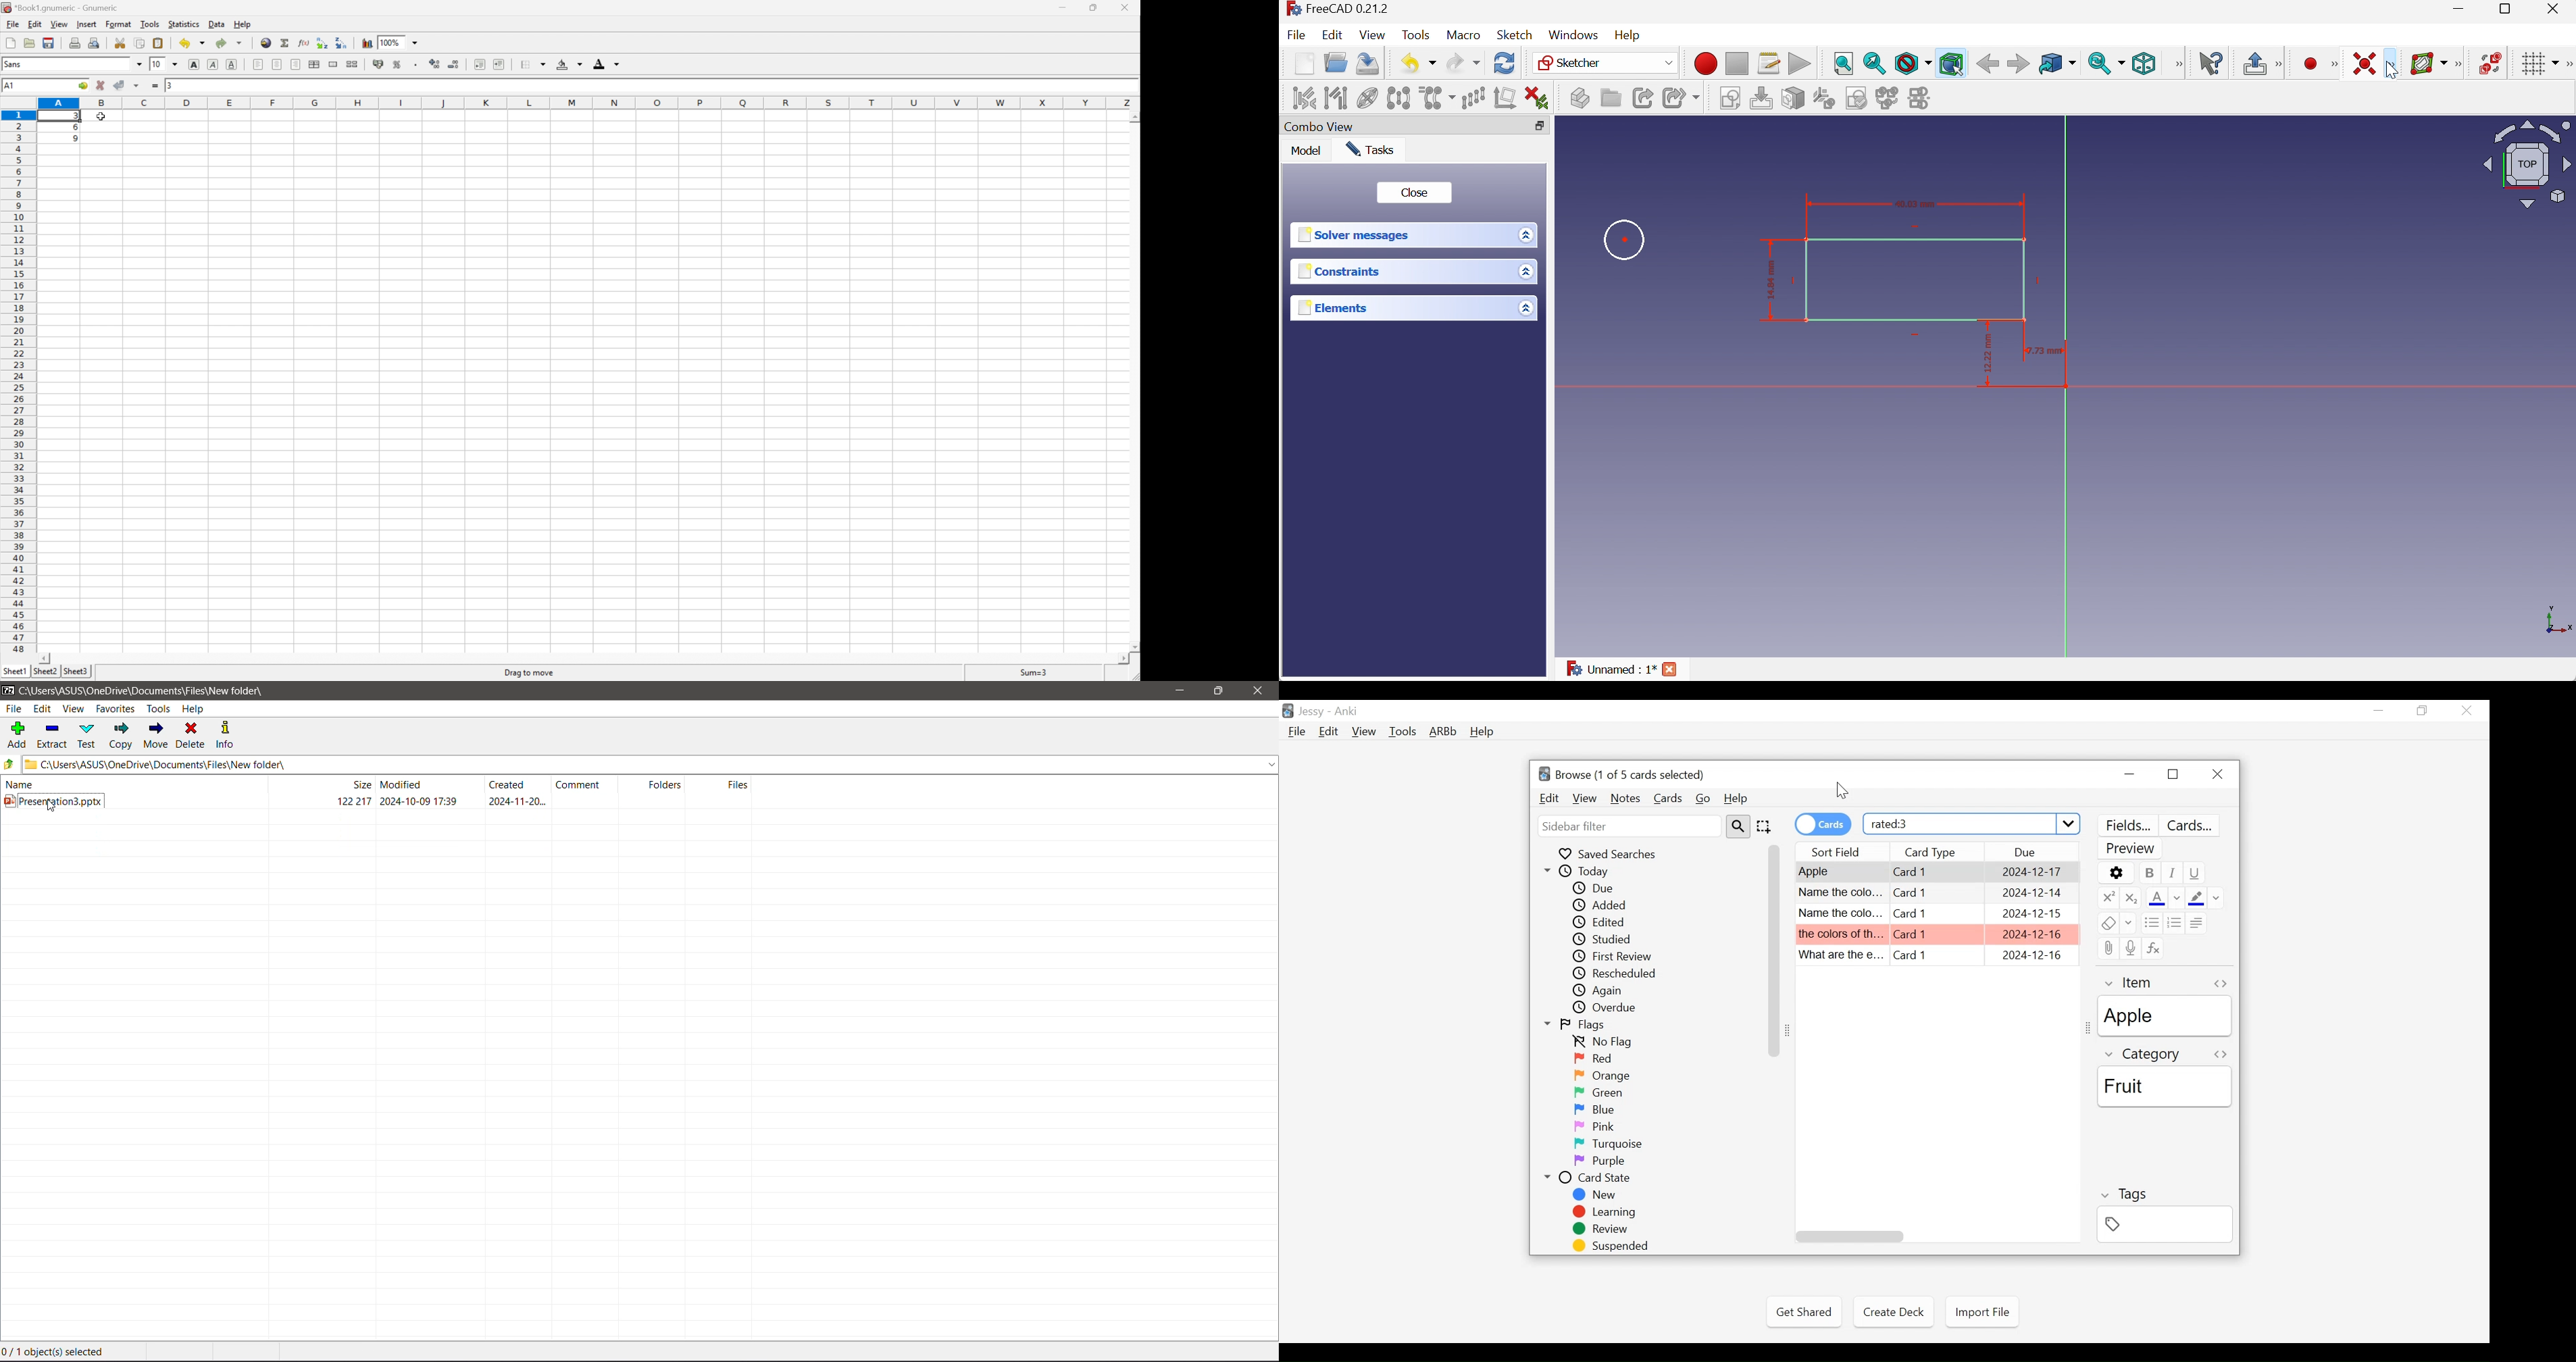 This screenshot has height=1372, width=2576. Describe the element at coordinates (1736, 64) in the screenshot. I see `Stop macro recording` at that location.